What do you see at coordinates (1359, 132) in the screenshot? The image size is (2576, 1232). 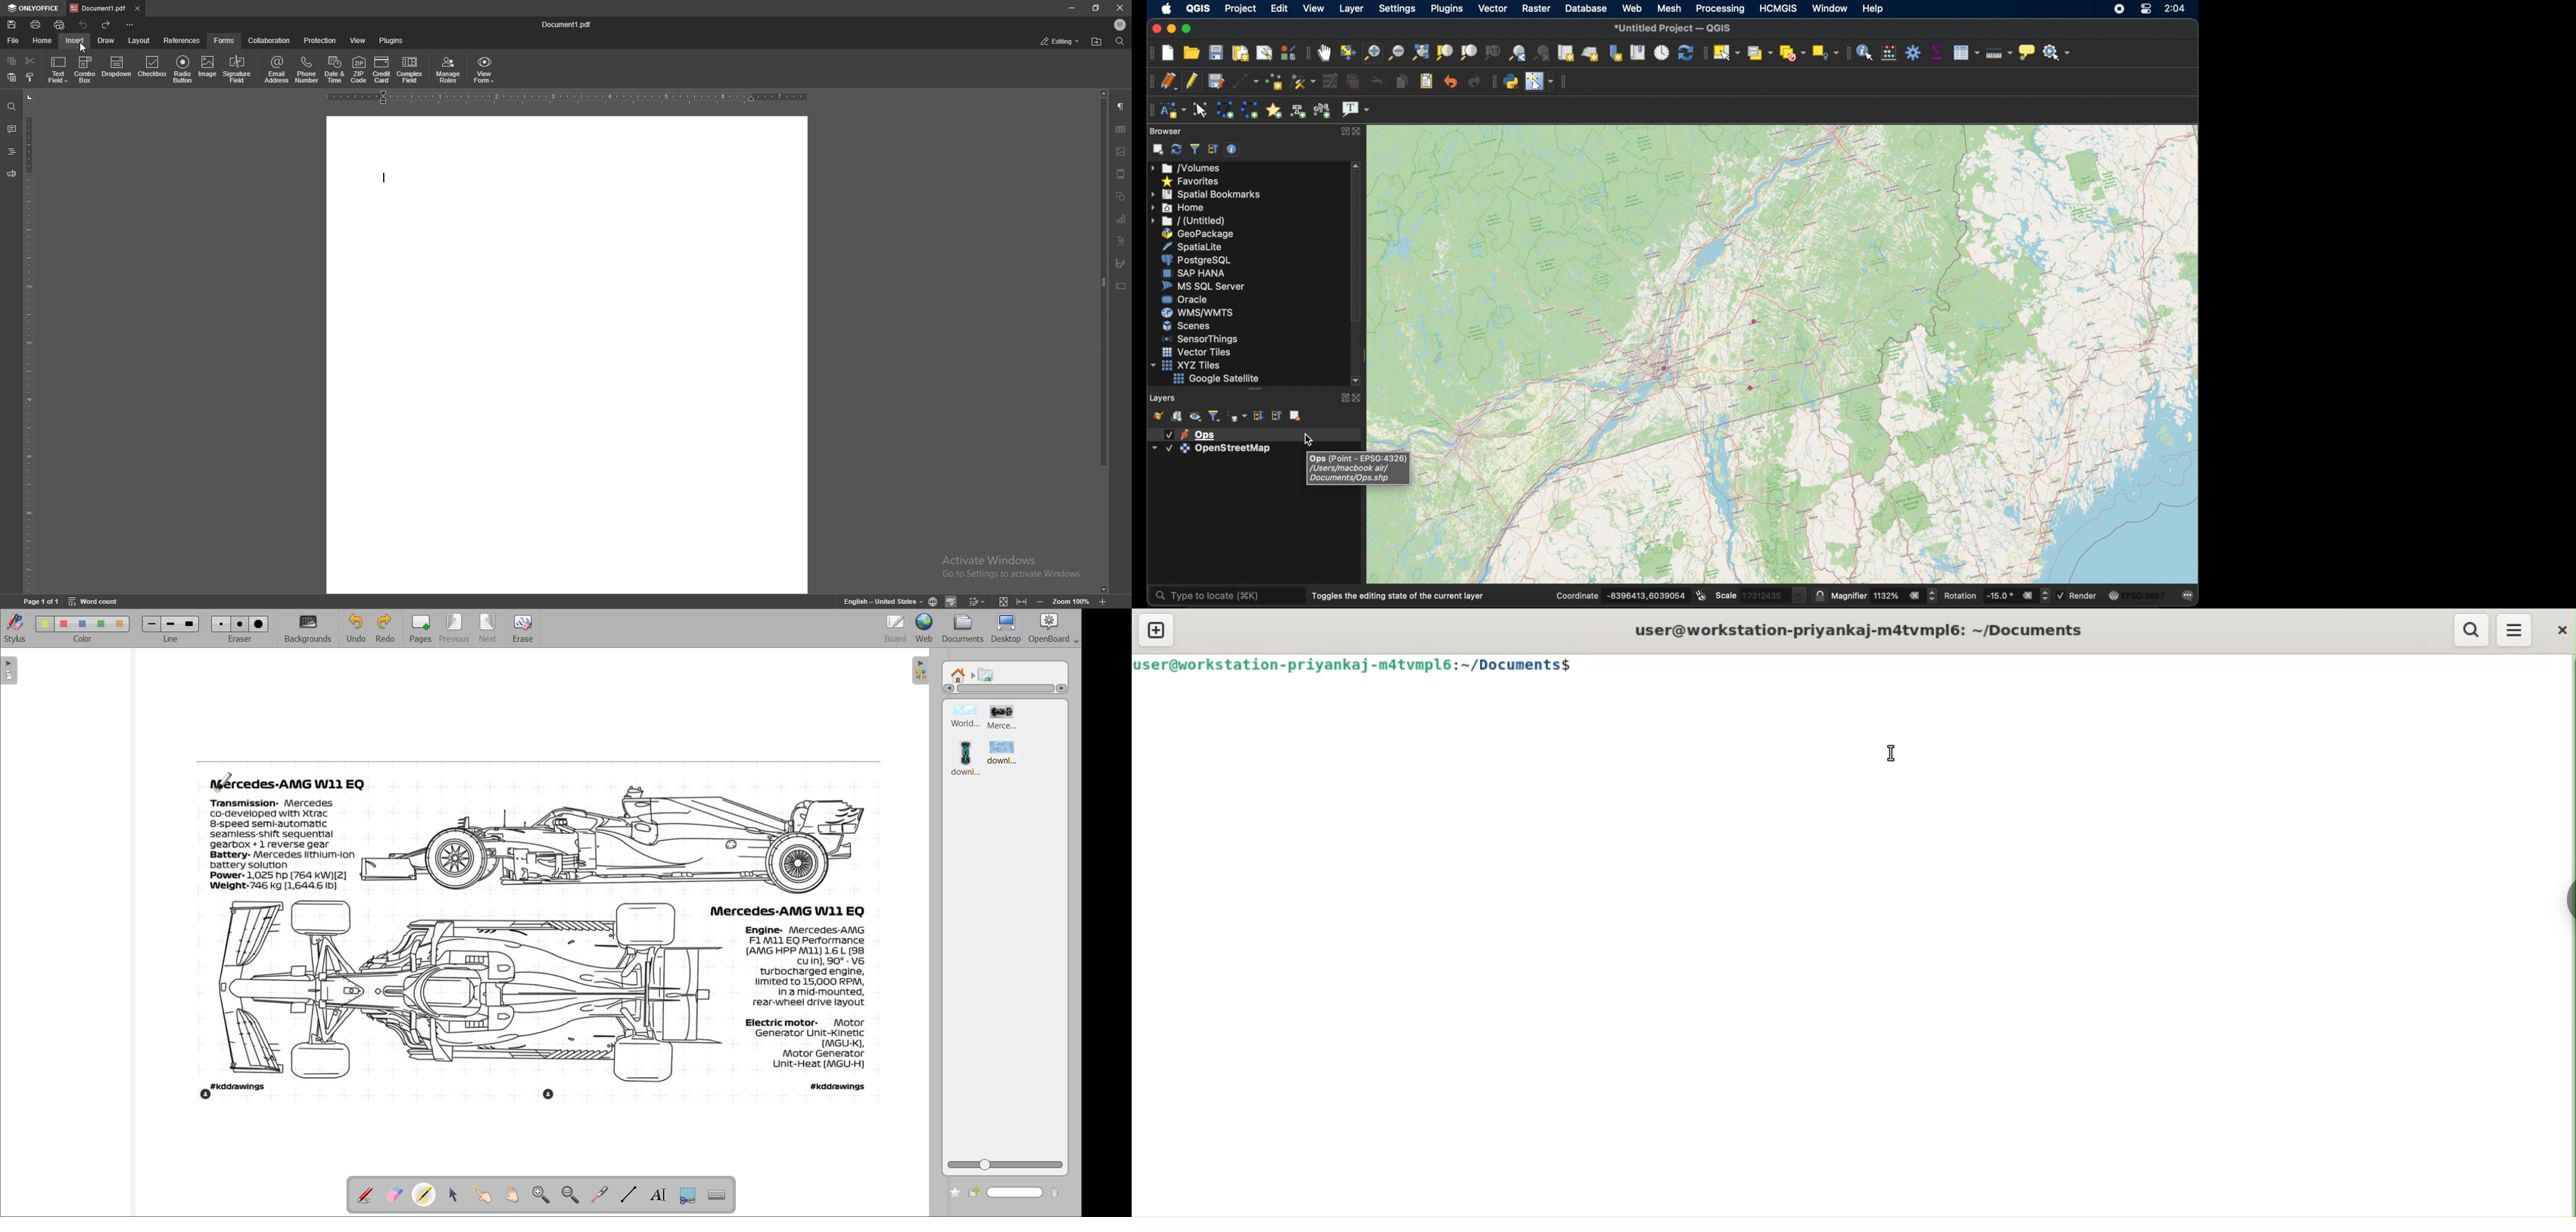 I see `close browser` at bounding box center [1359, 132].